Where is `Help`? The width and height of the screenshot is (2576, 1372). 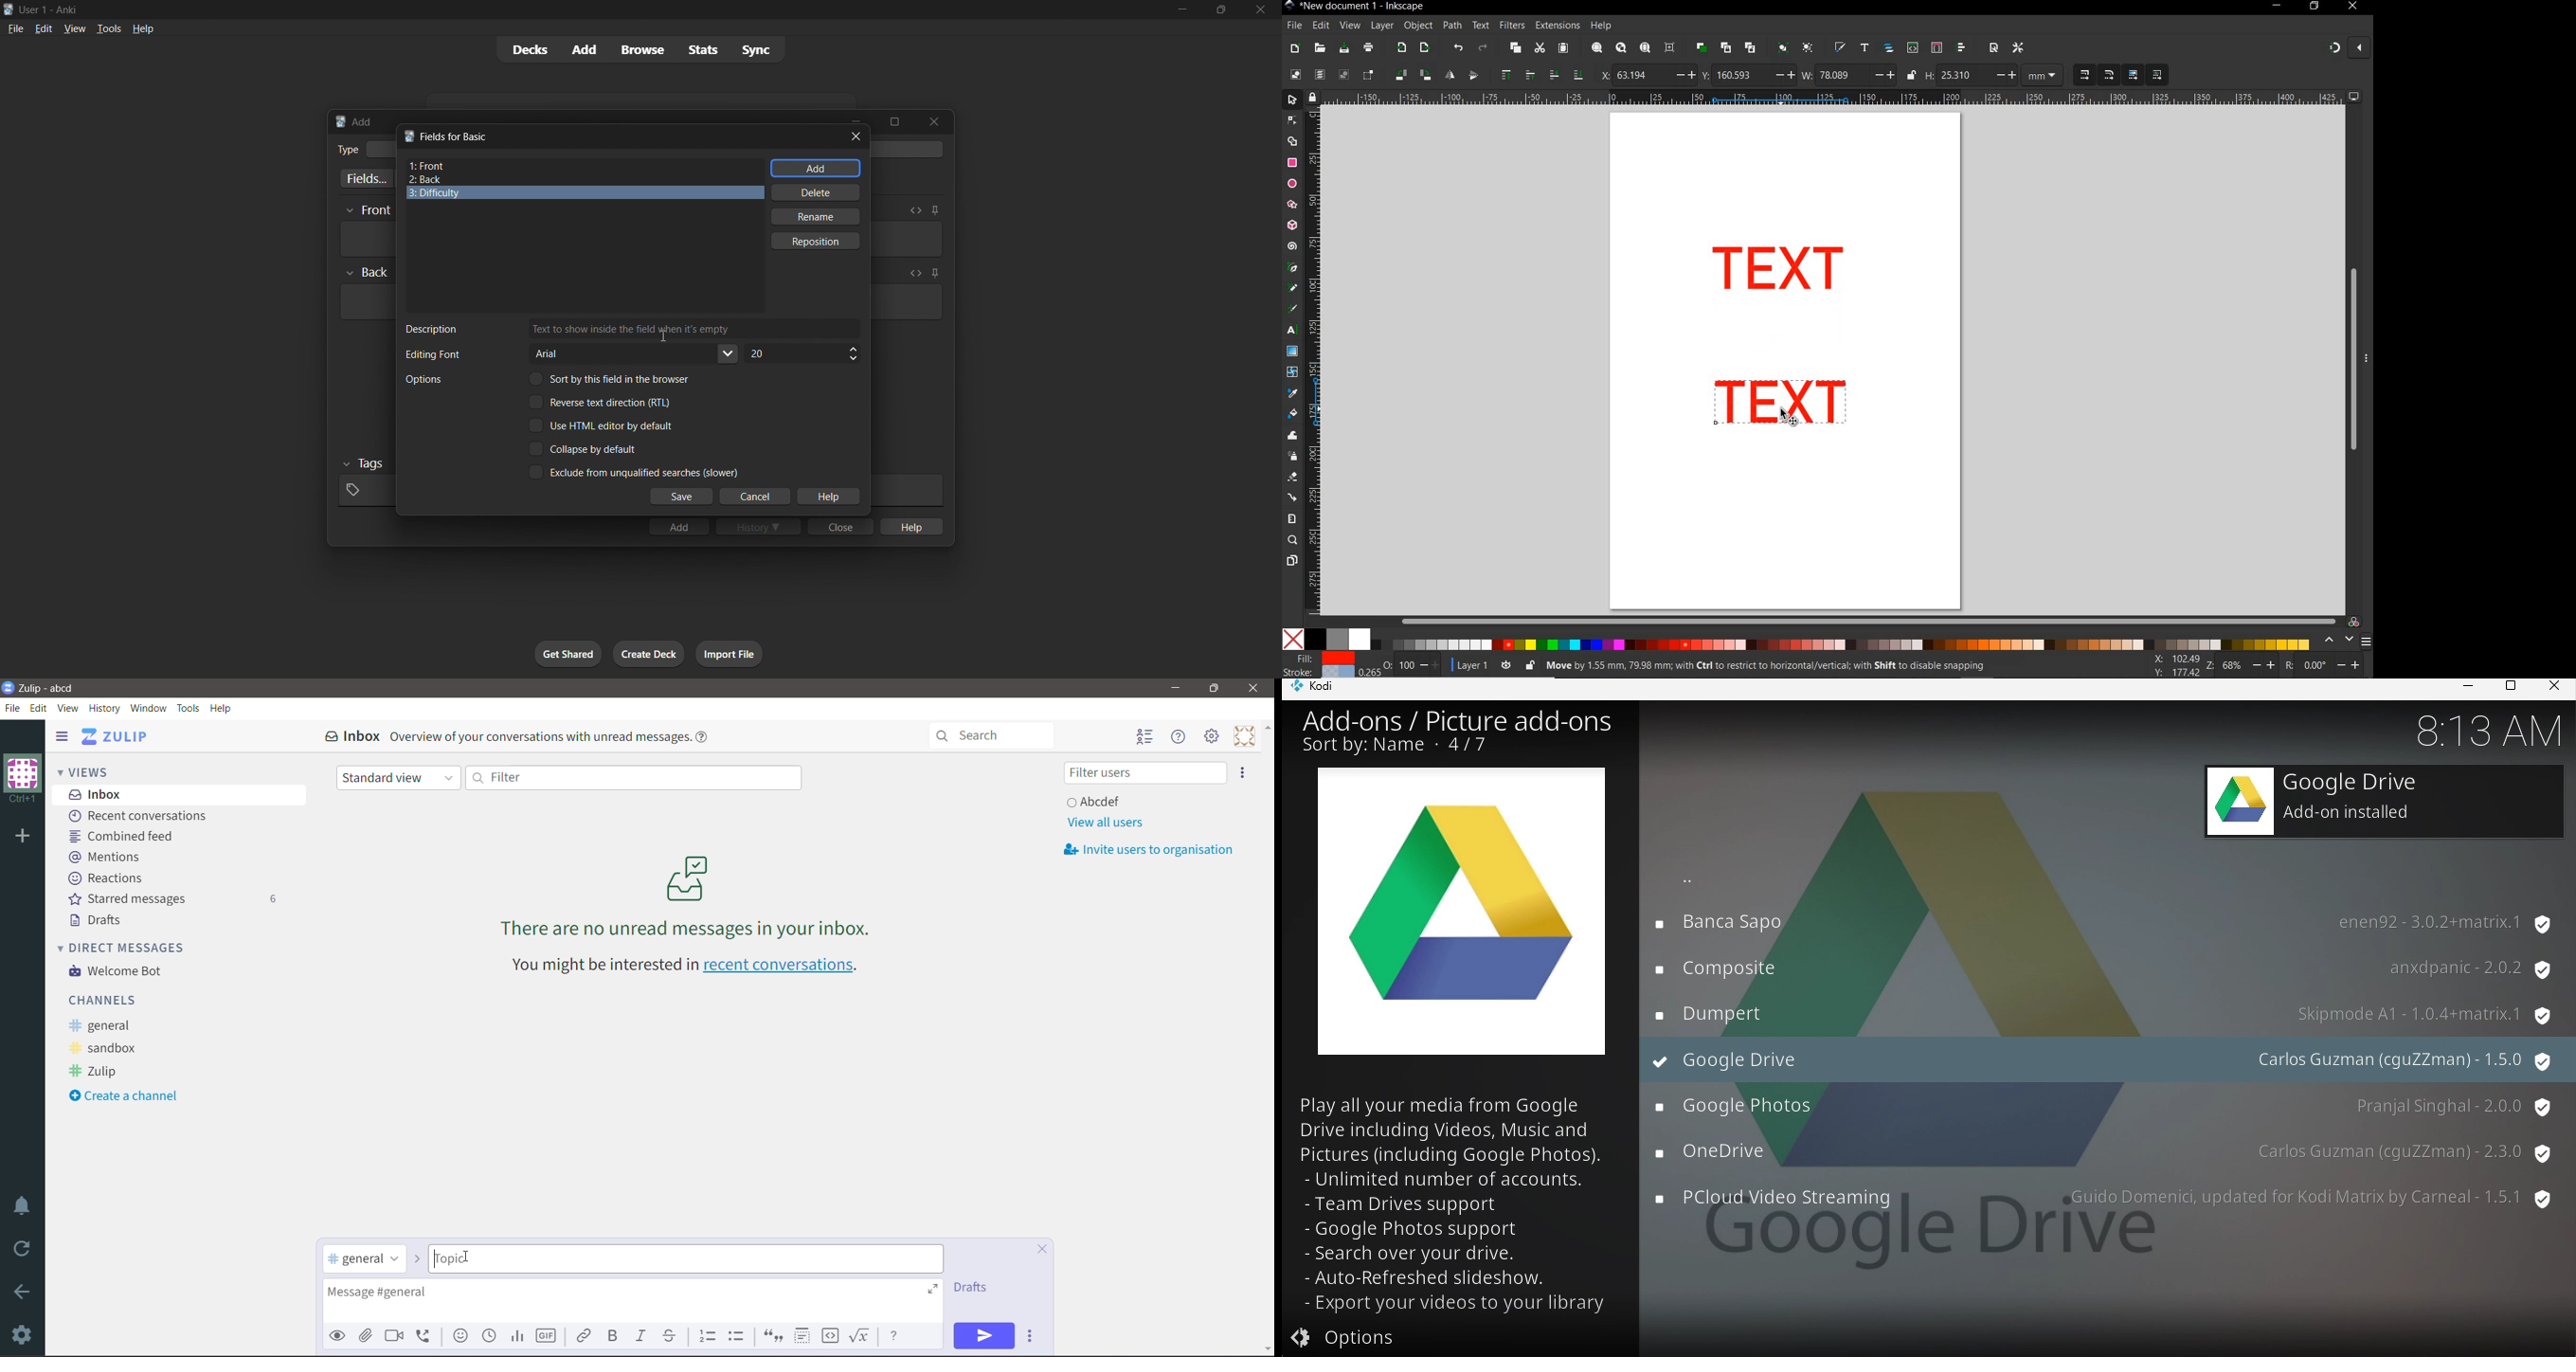
Help is located at coordinates (221, 708).